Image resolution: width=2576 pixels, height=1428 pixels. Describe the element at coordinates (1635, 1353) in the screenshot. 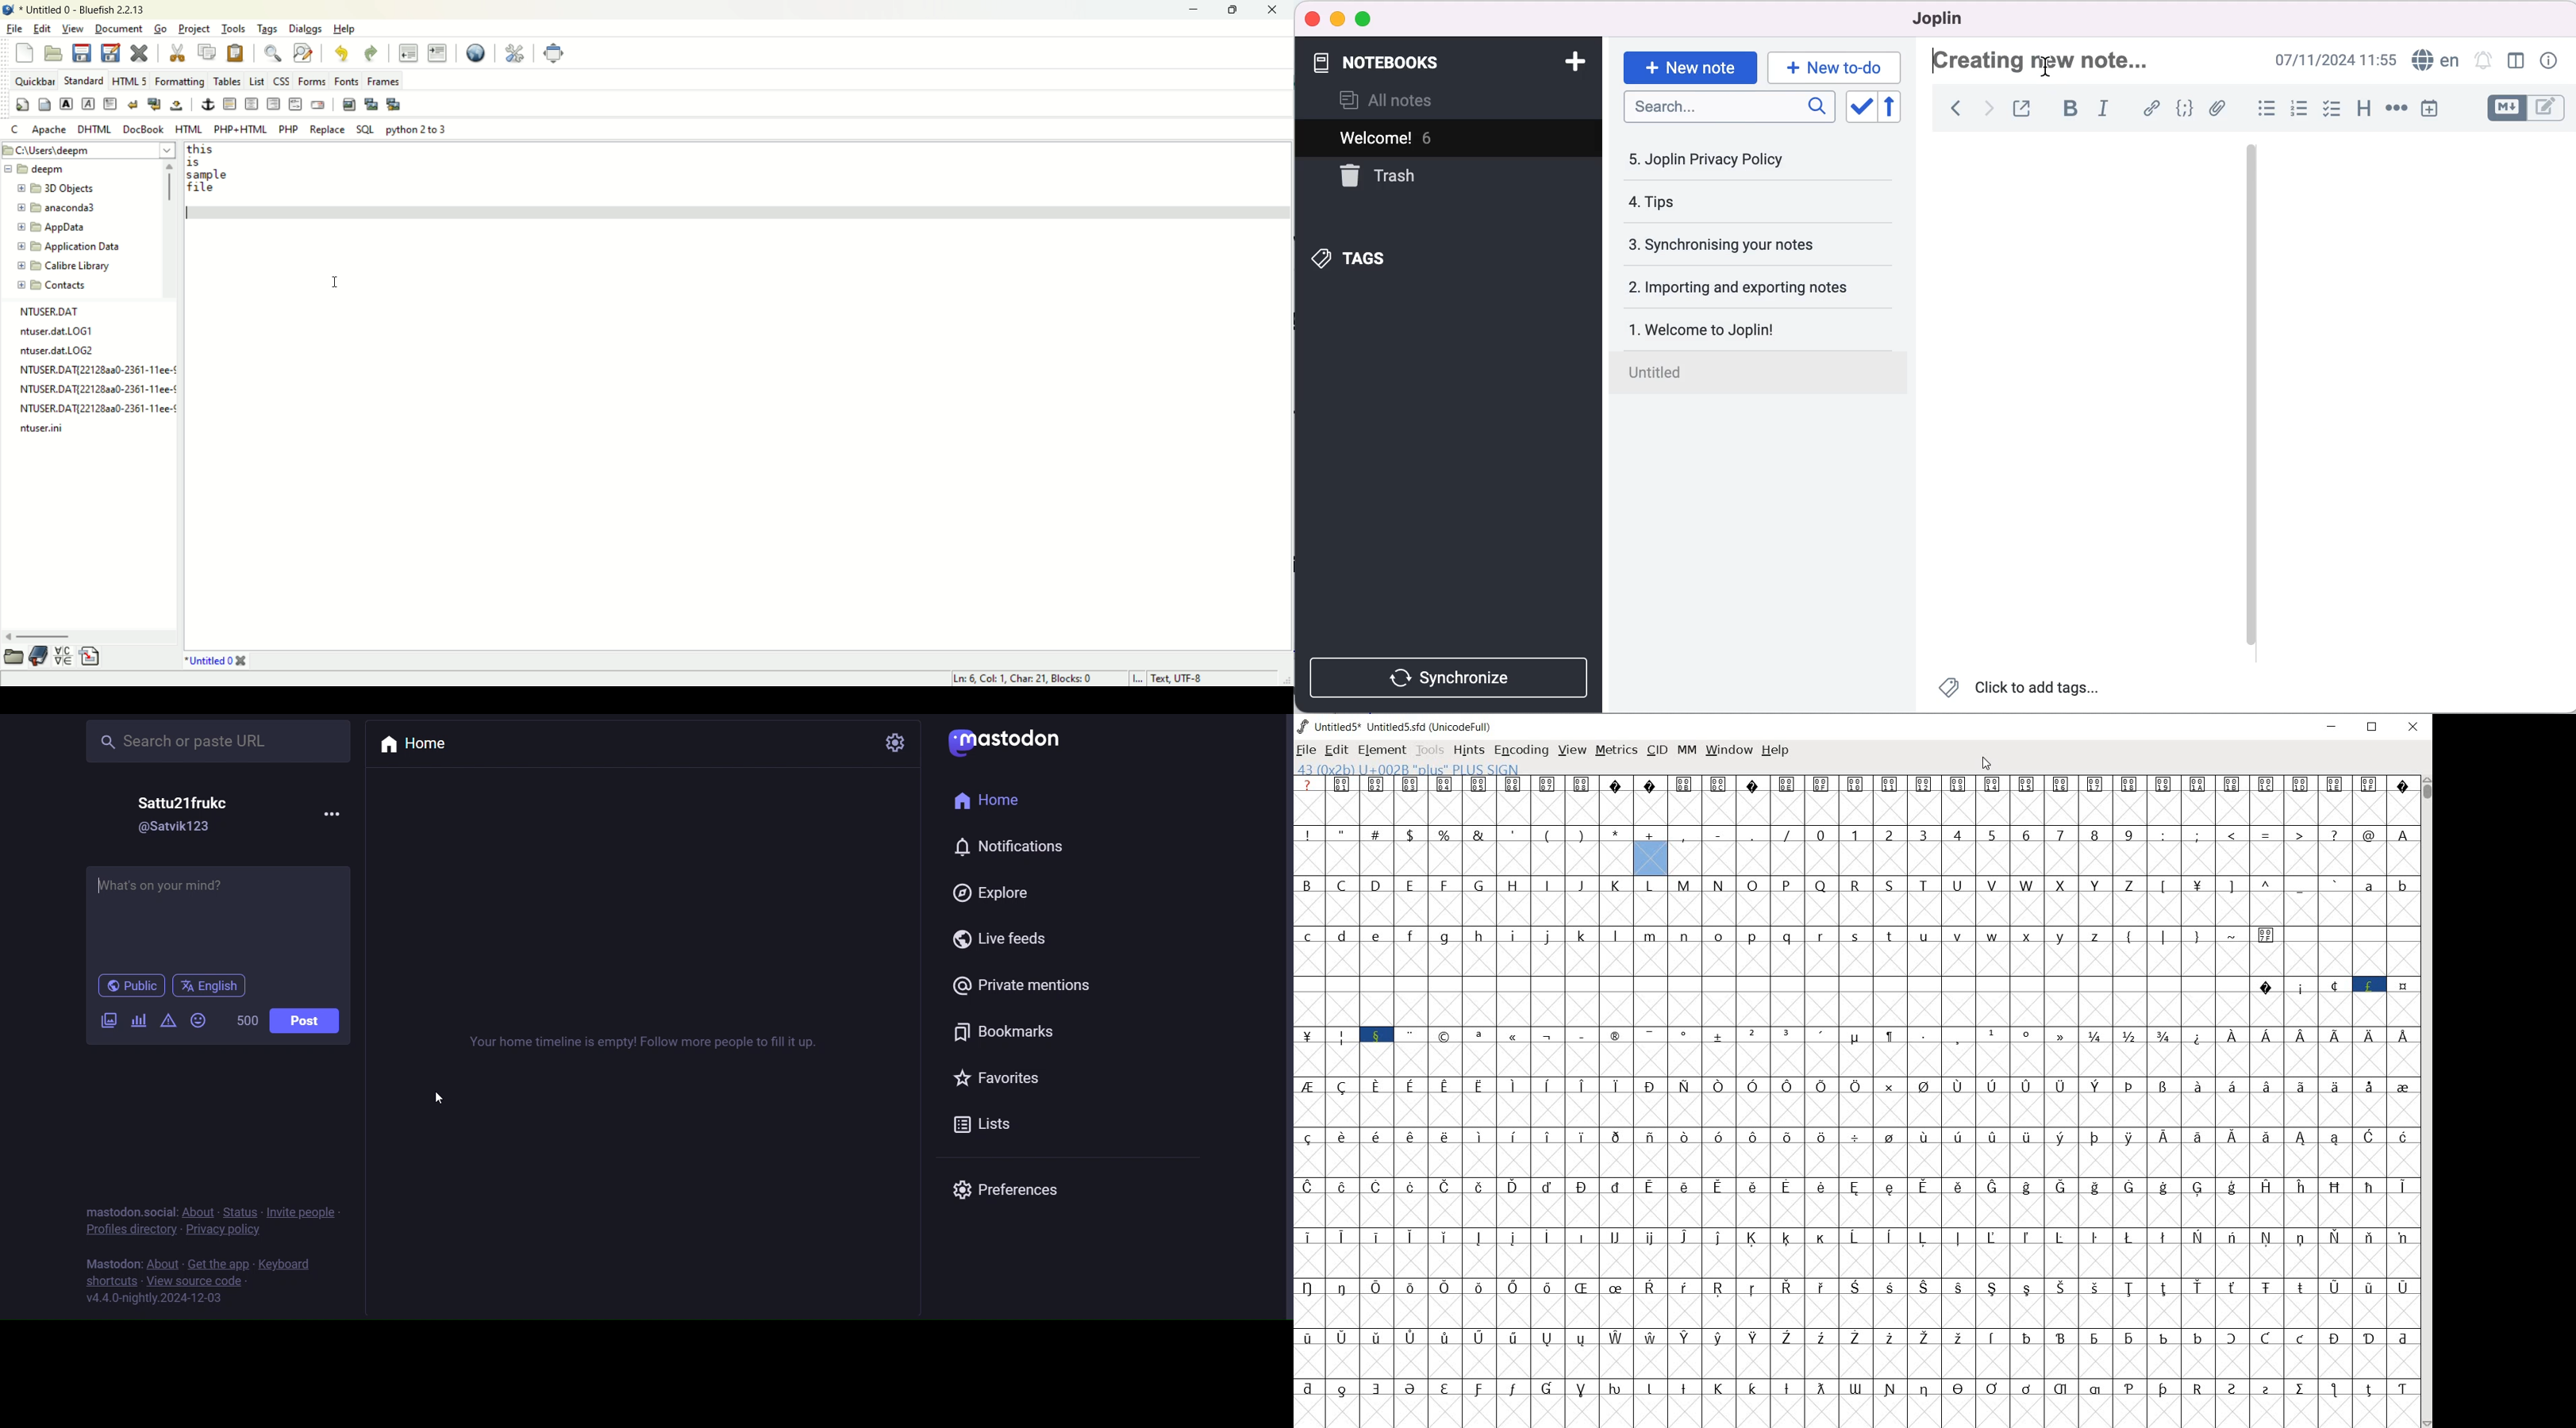

I see `accented letters` at that location.